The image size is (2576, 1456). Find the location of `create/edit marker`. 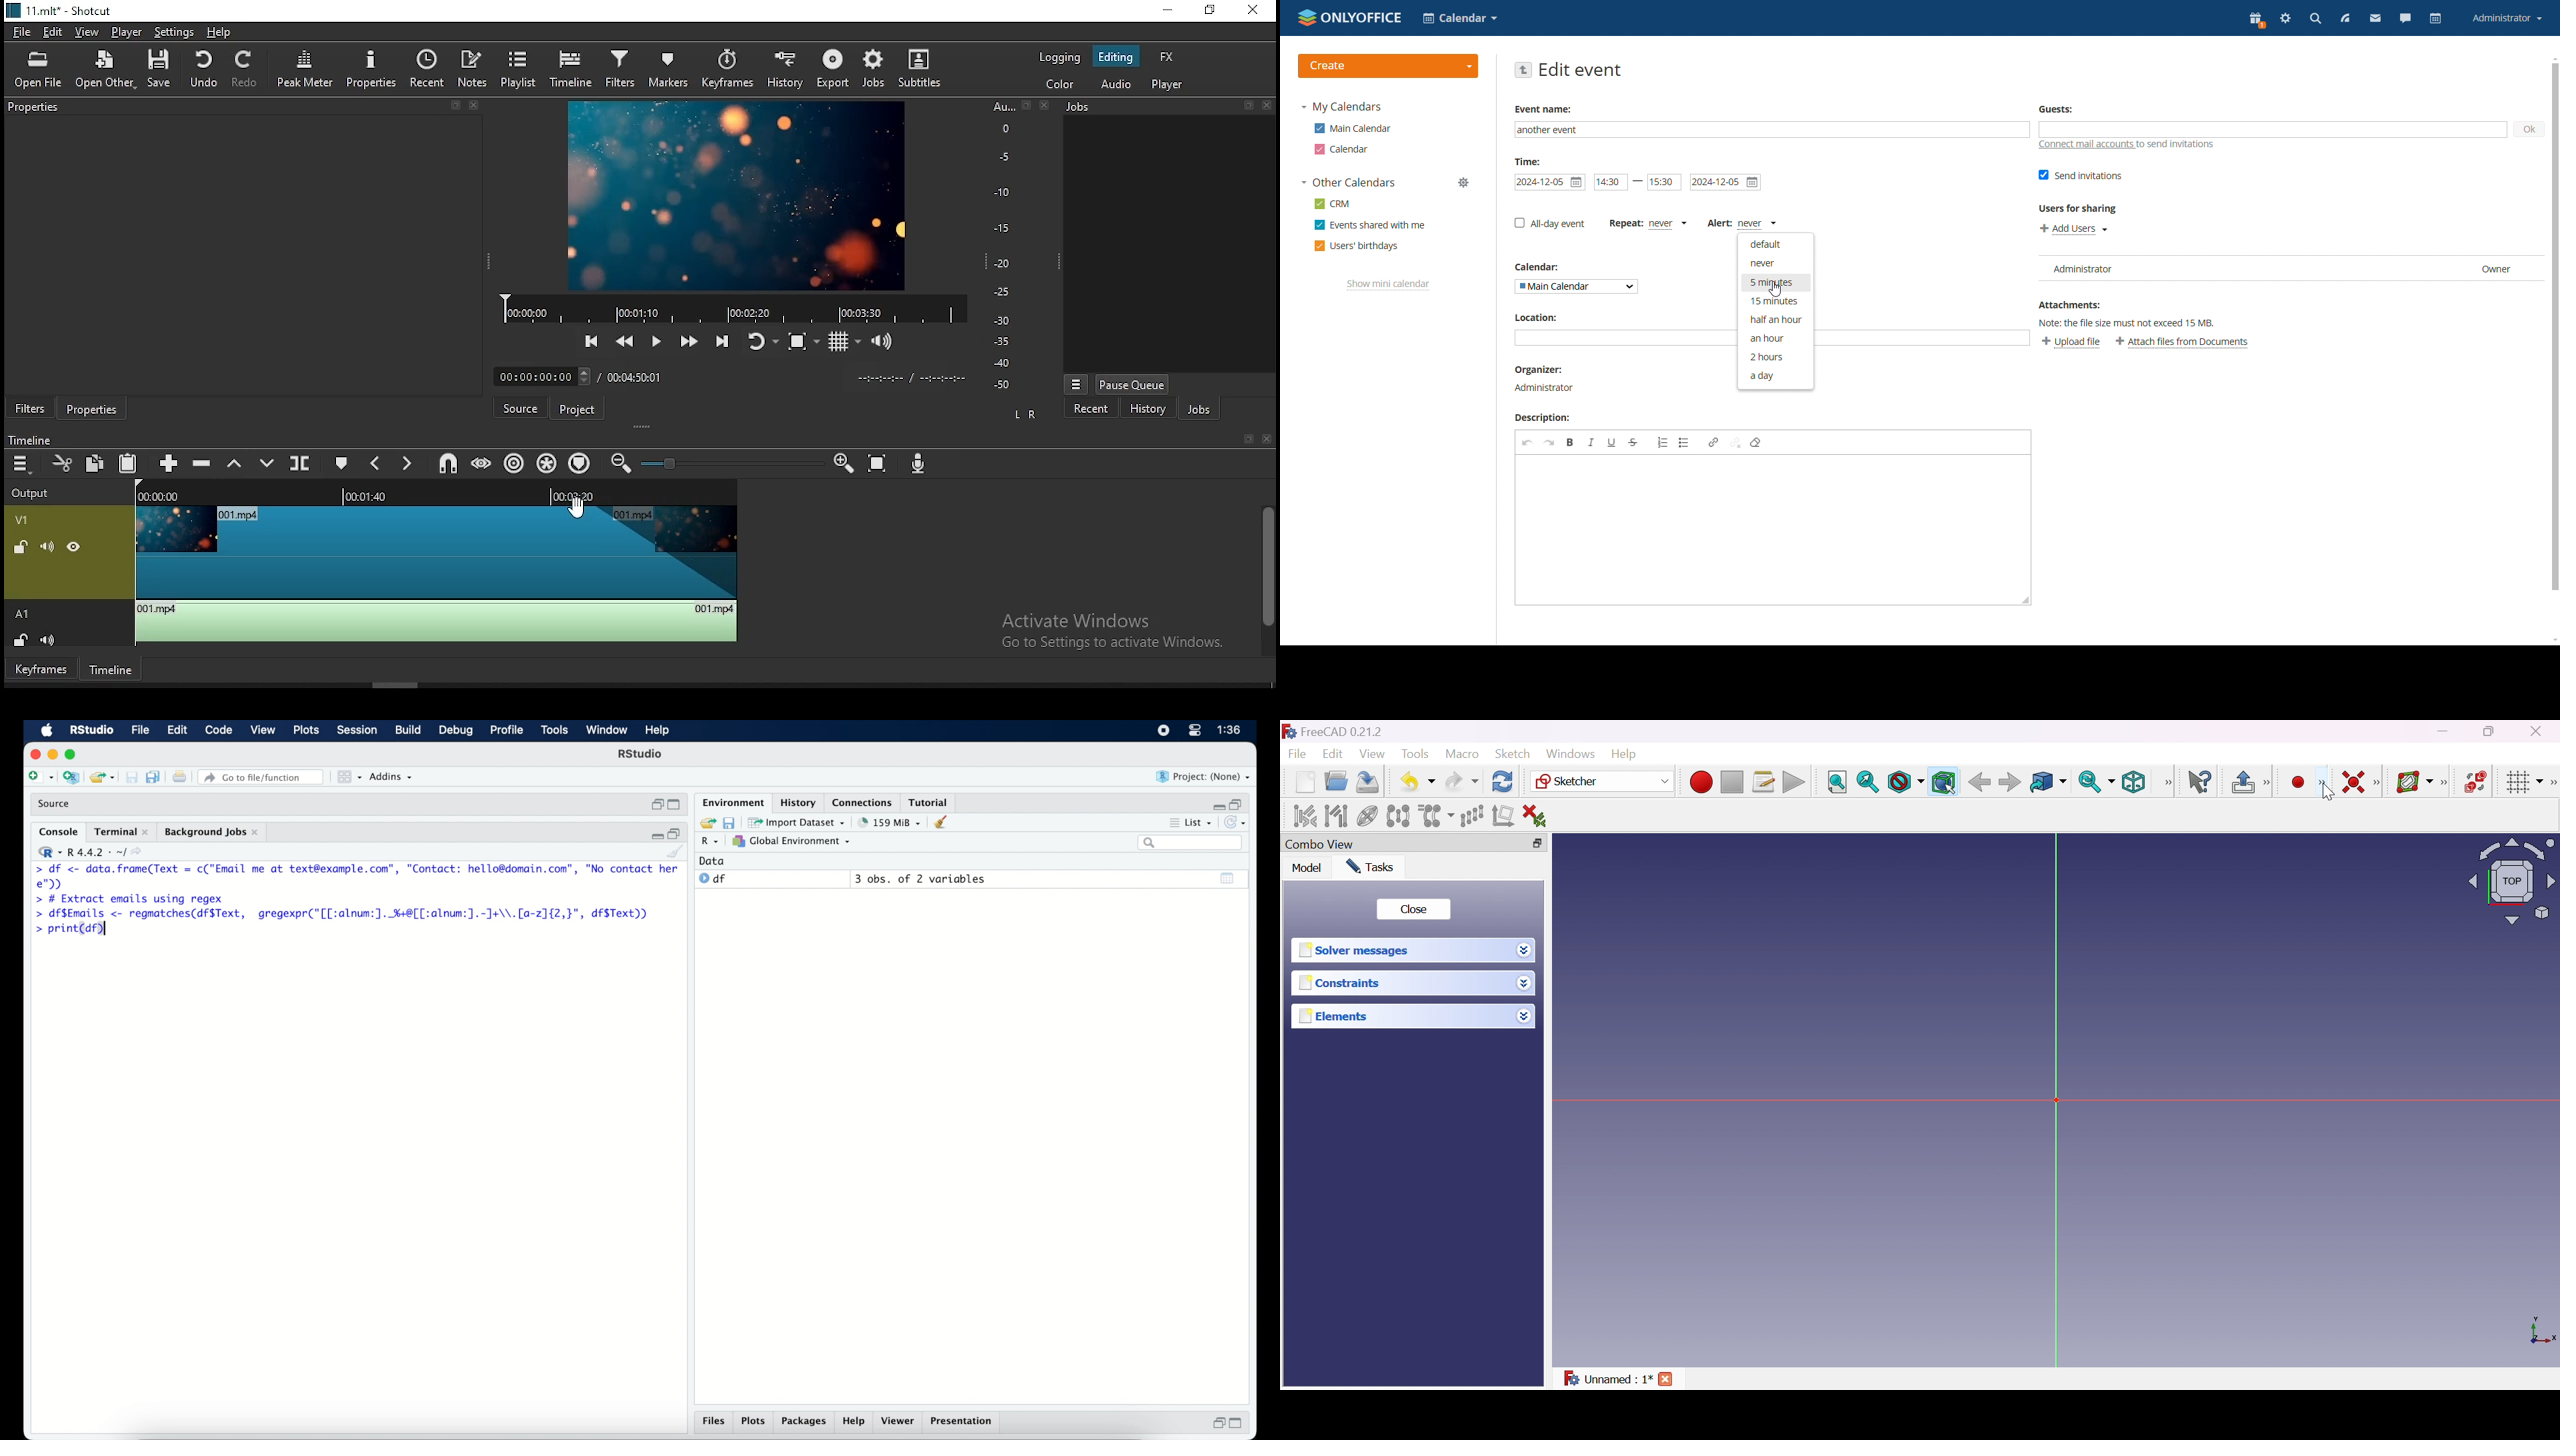

create/edit marker is located at coordinates (341, 463).